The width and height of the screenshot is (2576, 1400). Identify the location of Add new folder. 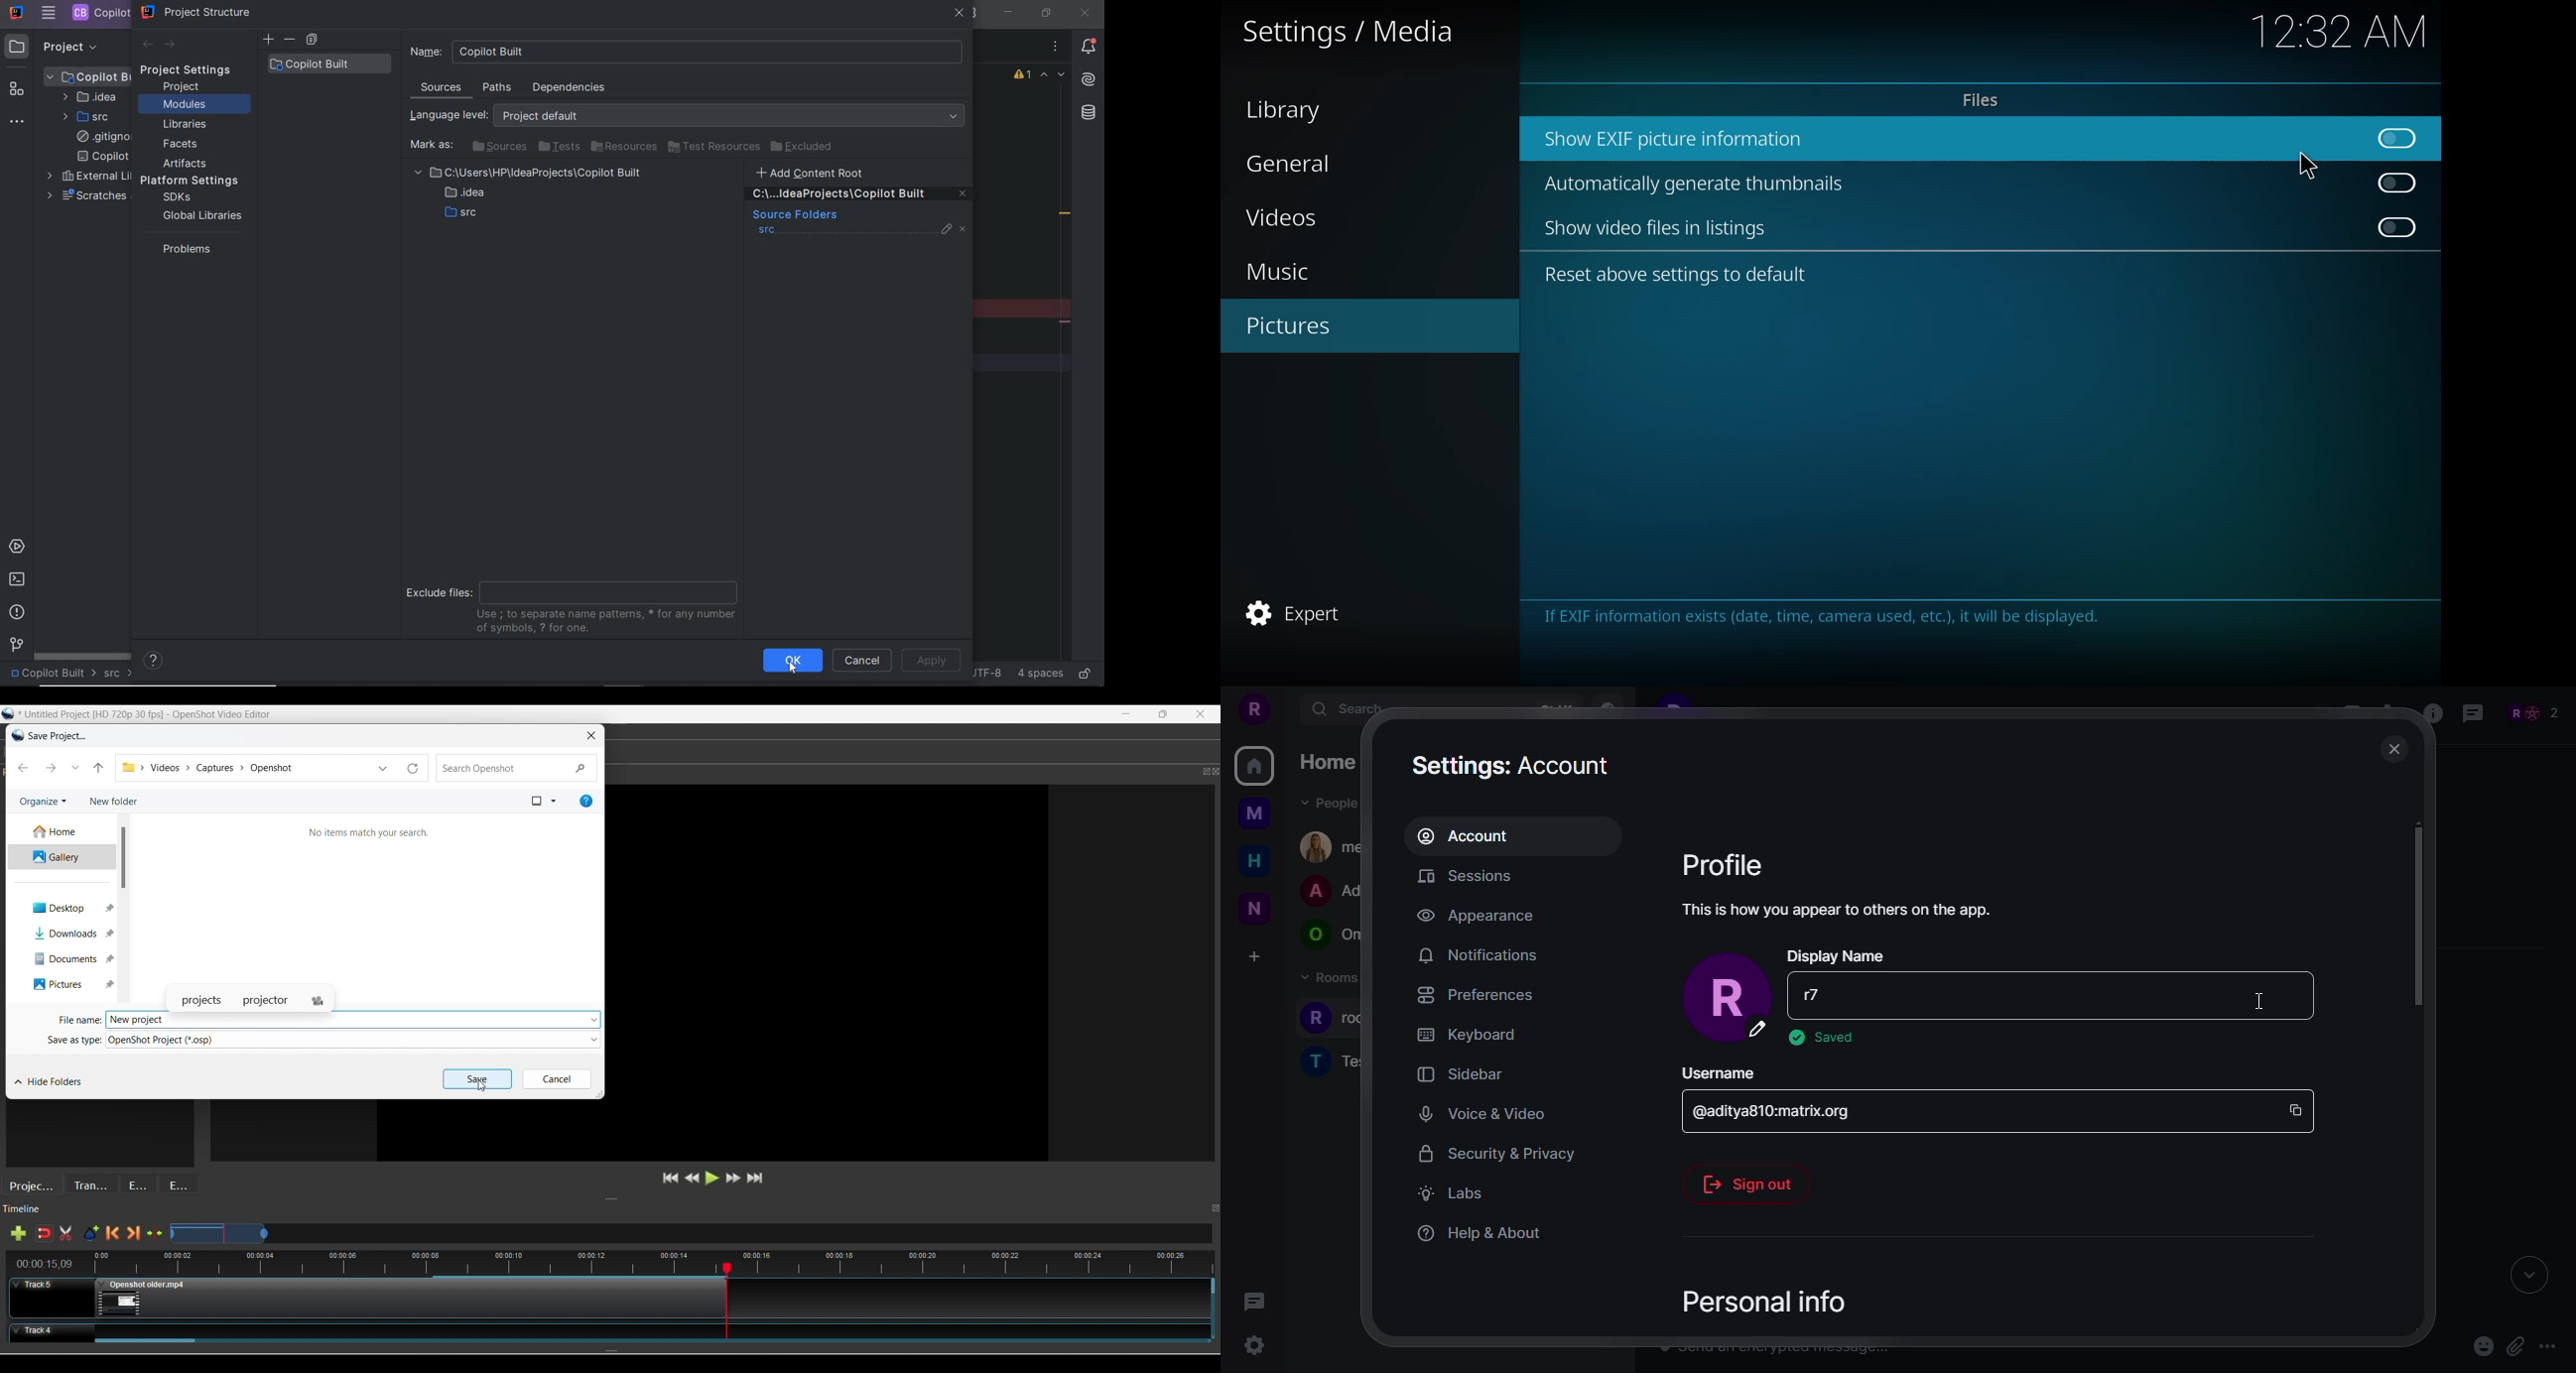
(114, 801).